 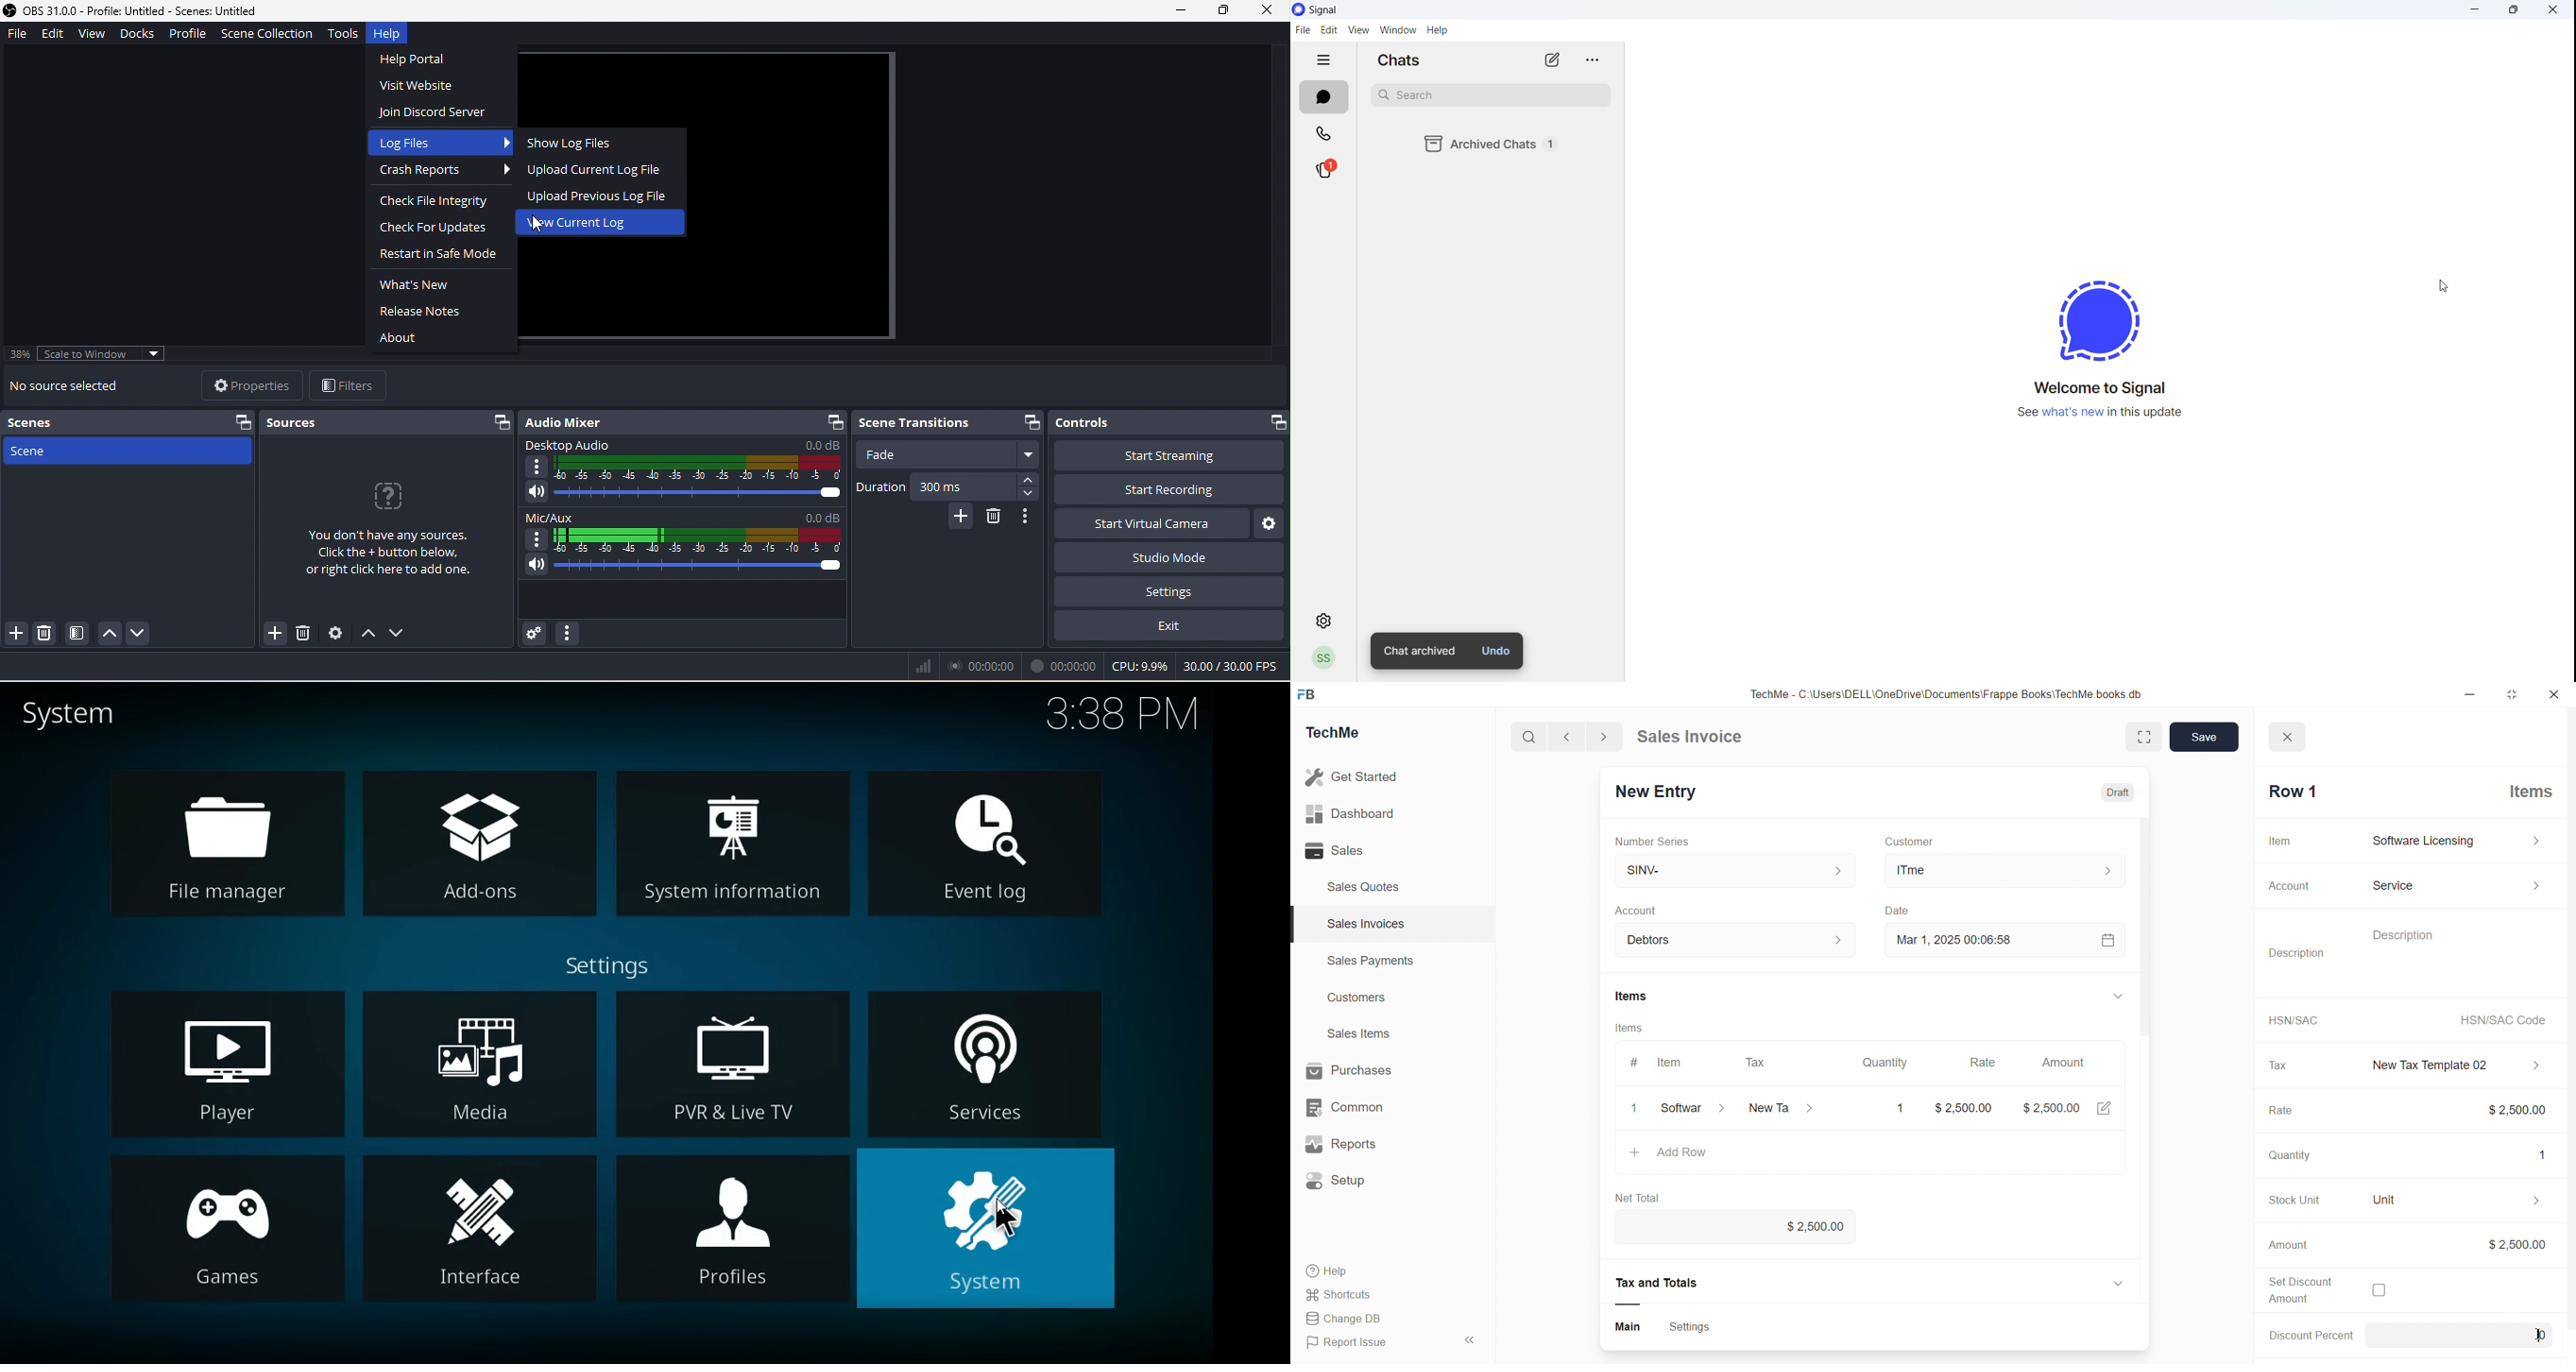 What do you see at coordinates (144, 35) in the screenshot?
I see `docks` at bounding box center [144, 35].